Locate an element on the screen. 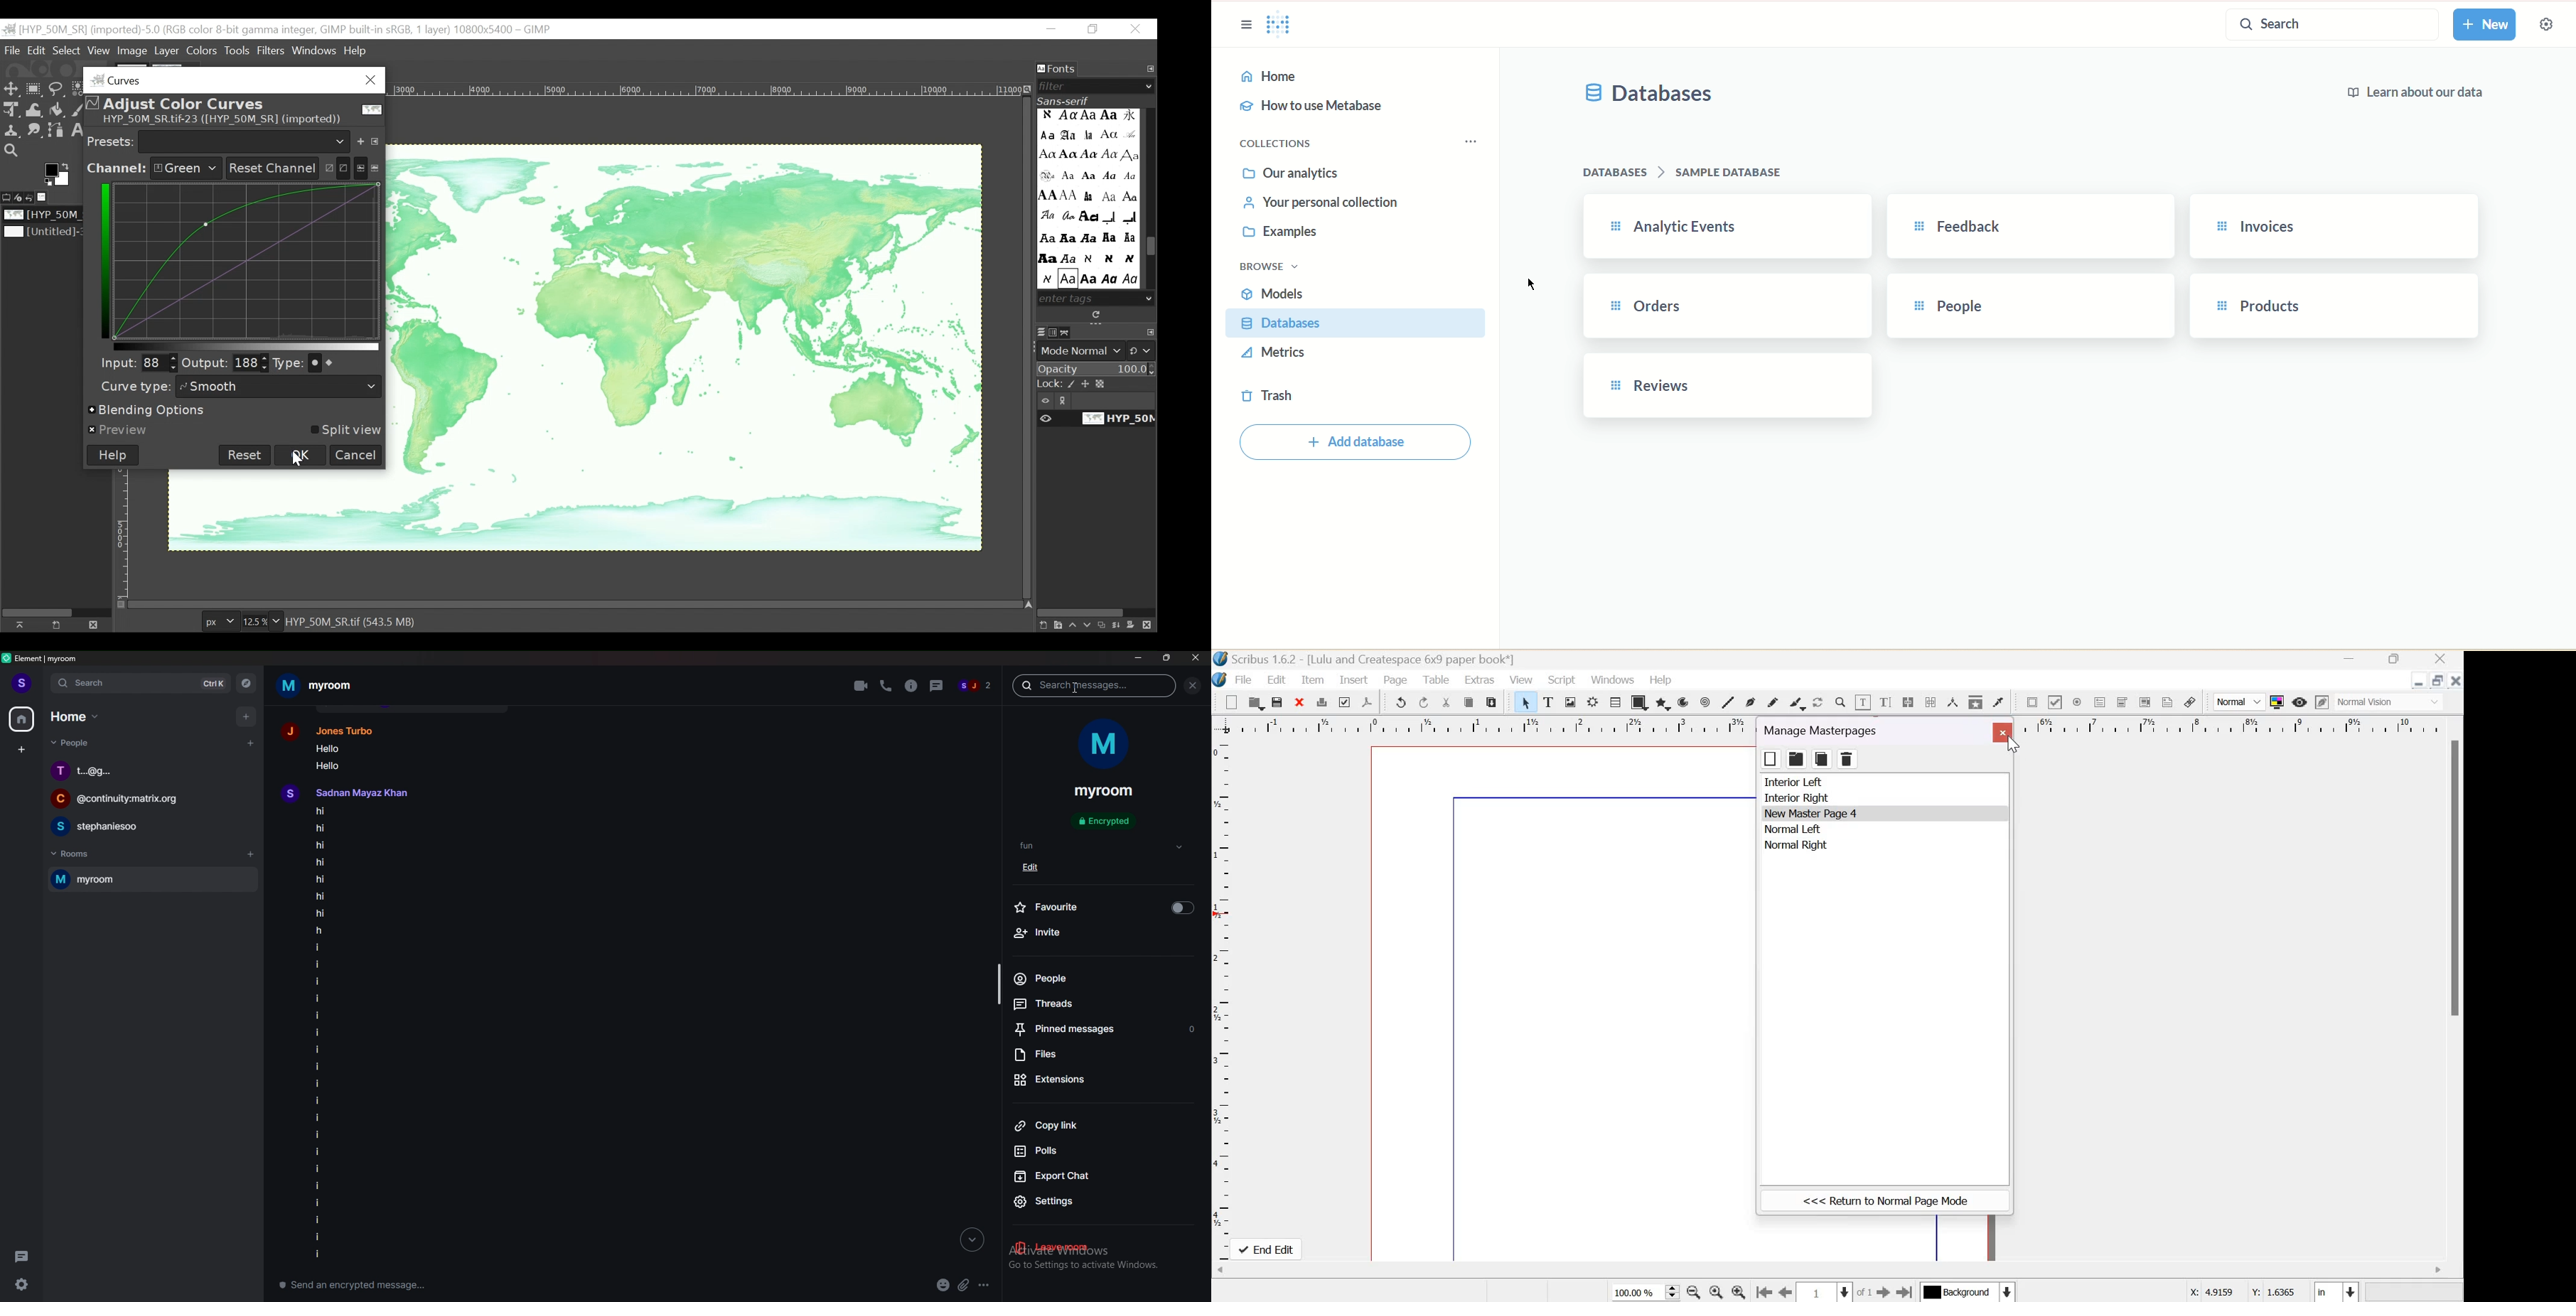 Image resolution: width=2576 pixels, height=1316 pixels. Normal is located at coordinates (2240, 703).